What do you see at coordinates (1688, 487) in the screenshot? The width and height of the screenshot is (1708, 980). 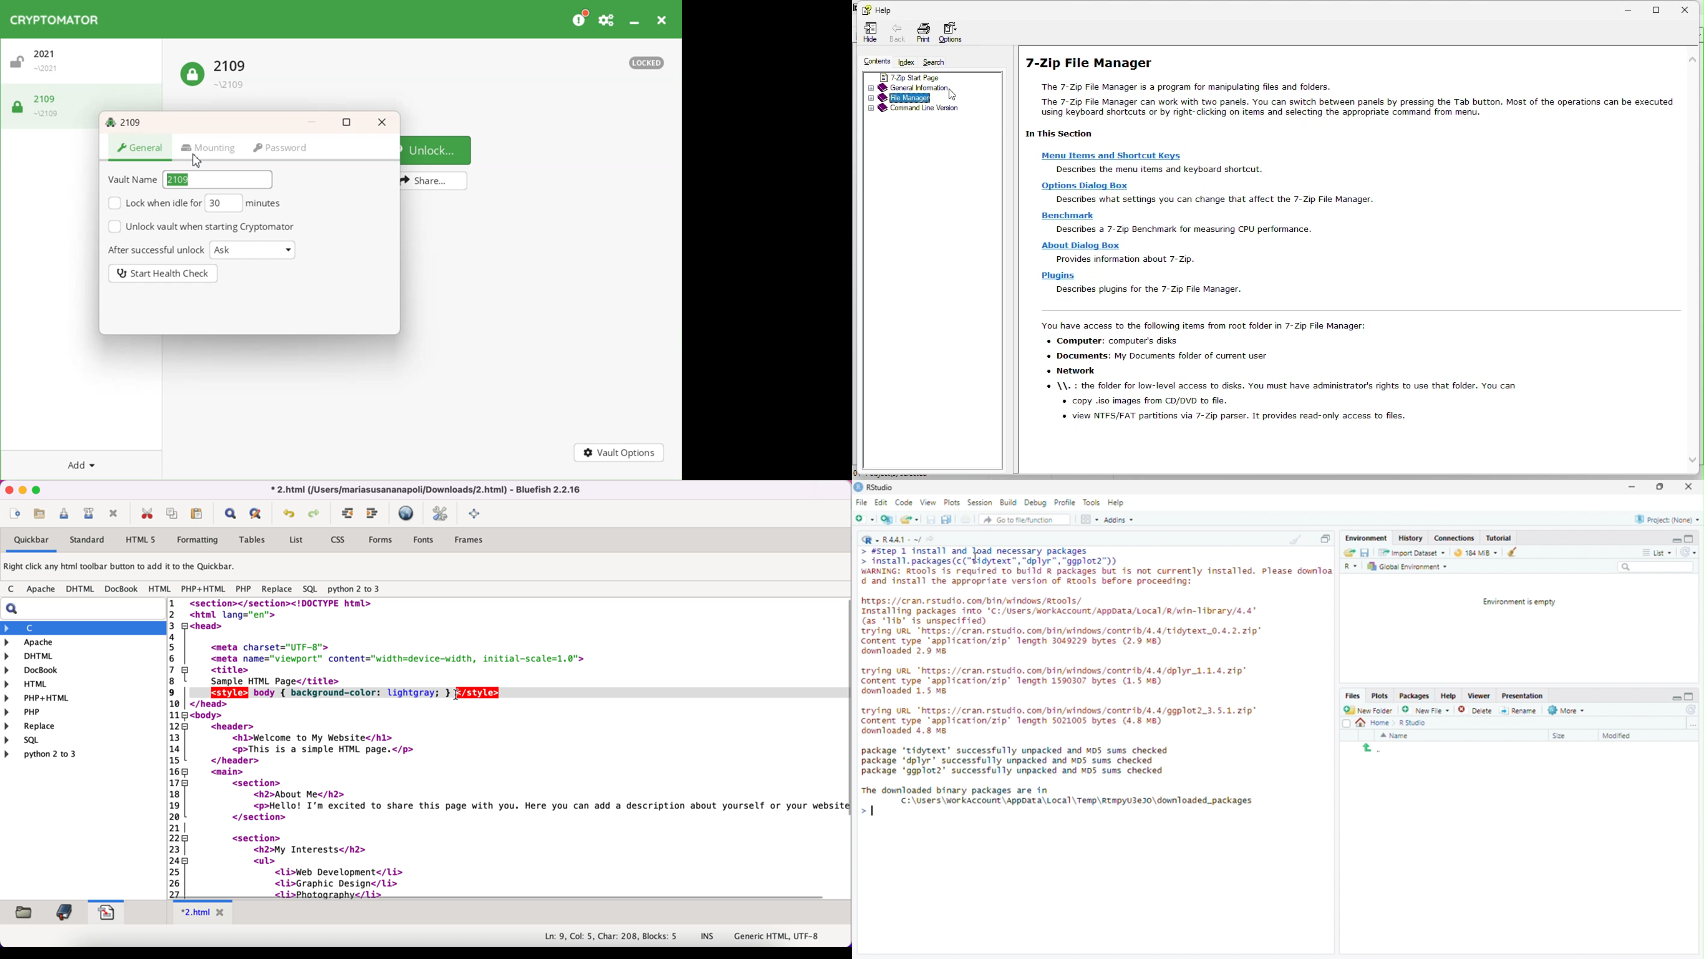 I see `Close` at bounding box center [1688, 487].